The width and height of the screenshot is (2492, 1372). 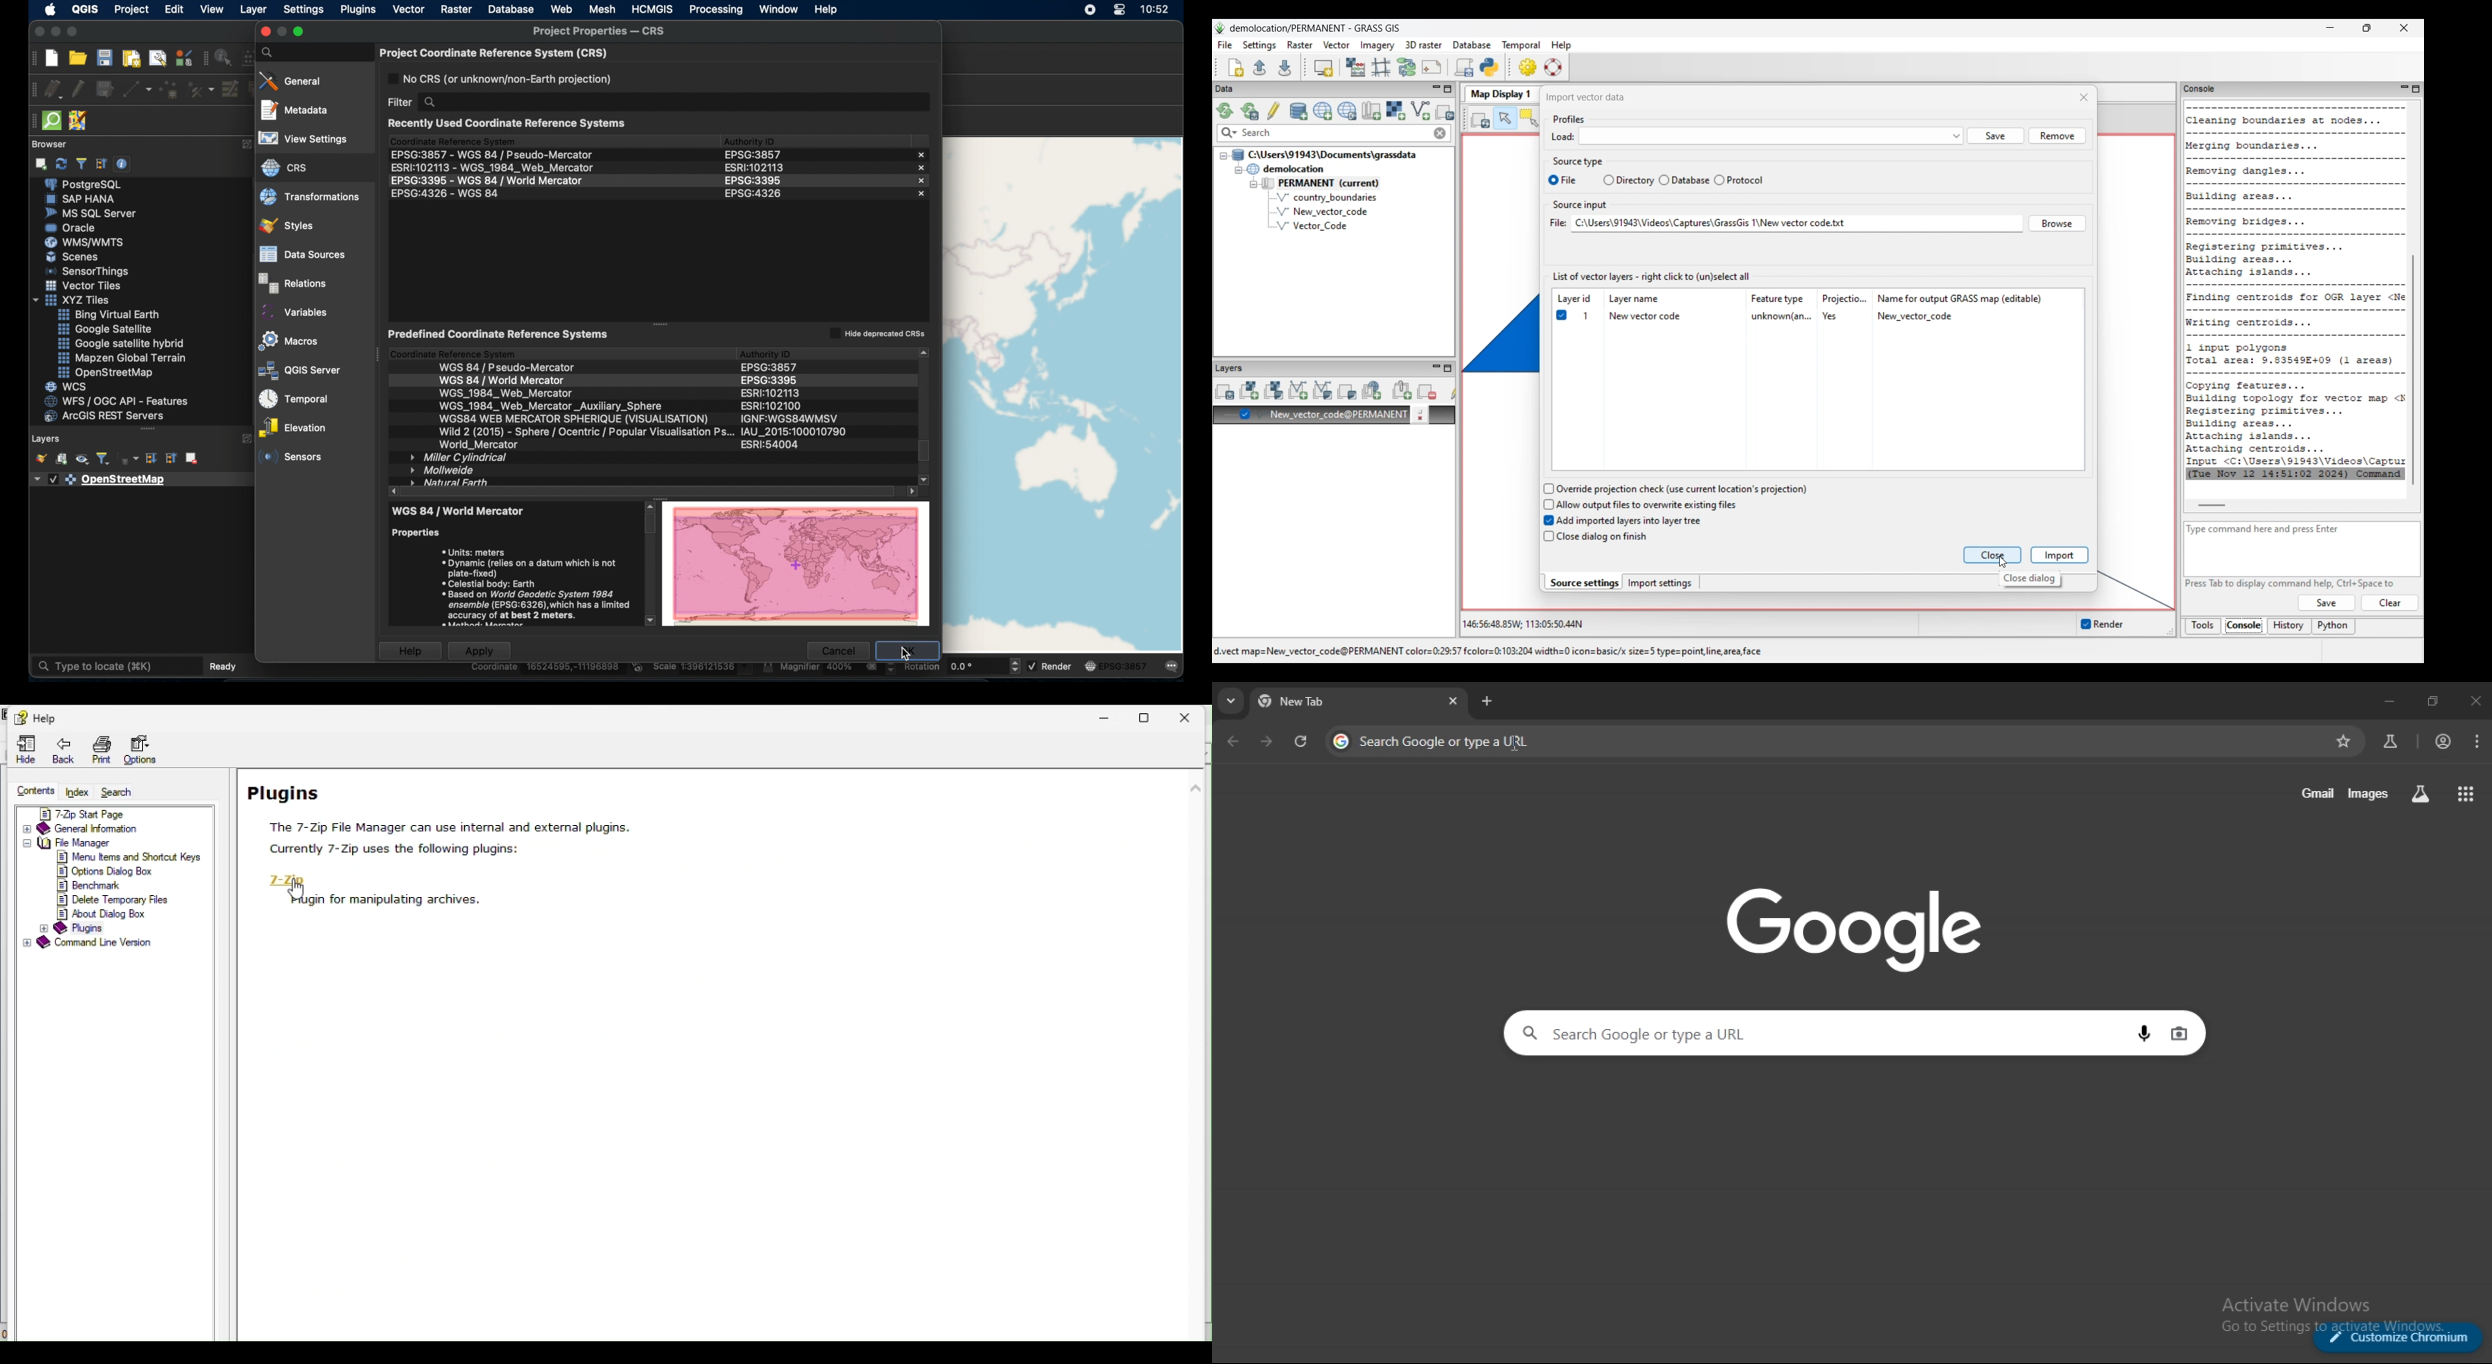 What do you see at coordinates (450, 481) in the screenshot?
I see `natural earth` at bounding box center [450, 481].